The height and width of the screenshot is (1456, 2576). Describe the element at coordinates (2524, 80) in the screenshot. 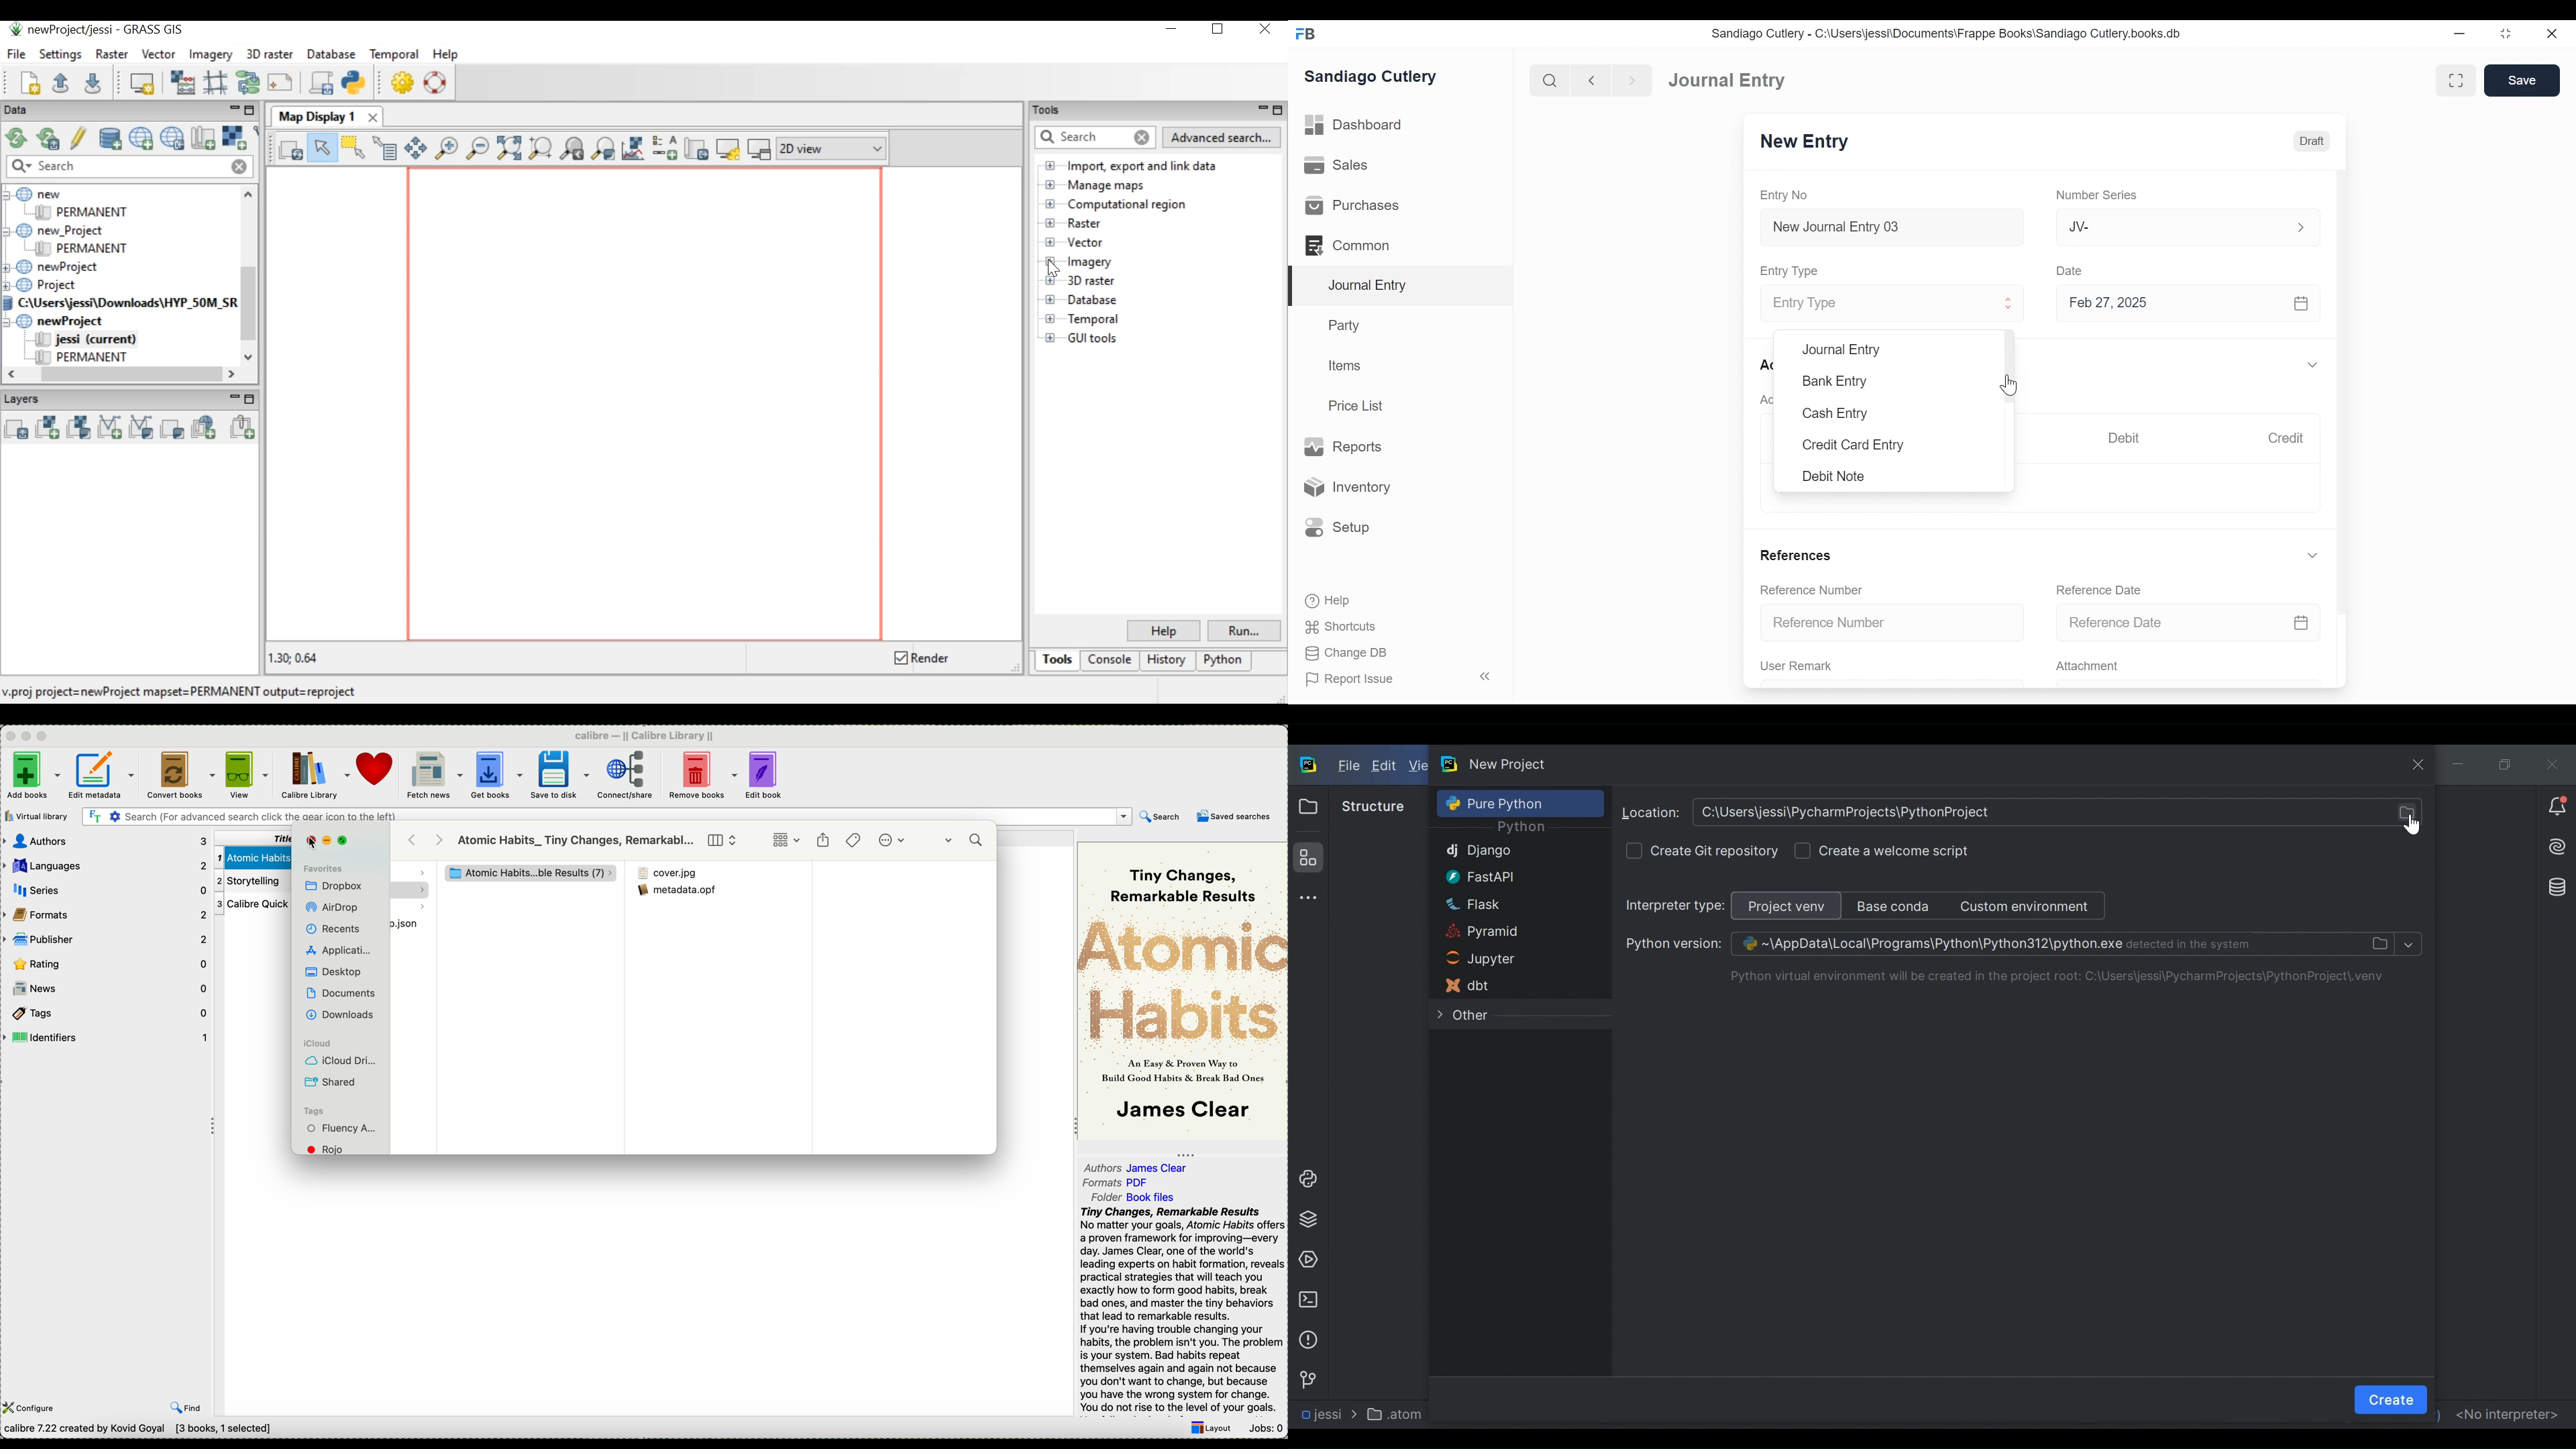

I see `Save` at that location.